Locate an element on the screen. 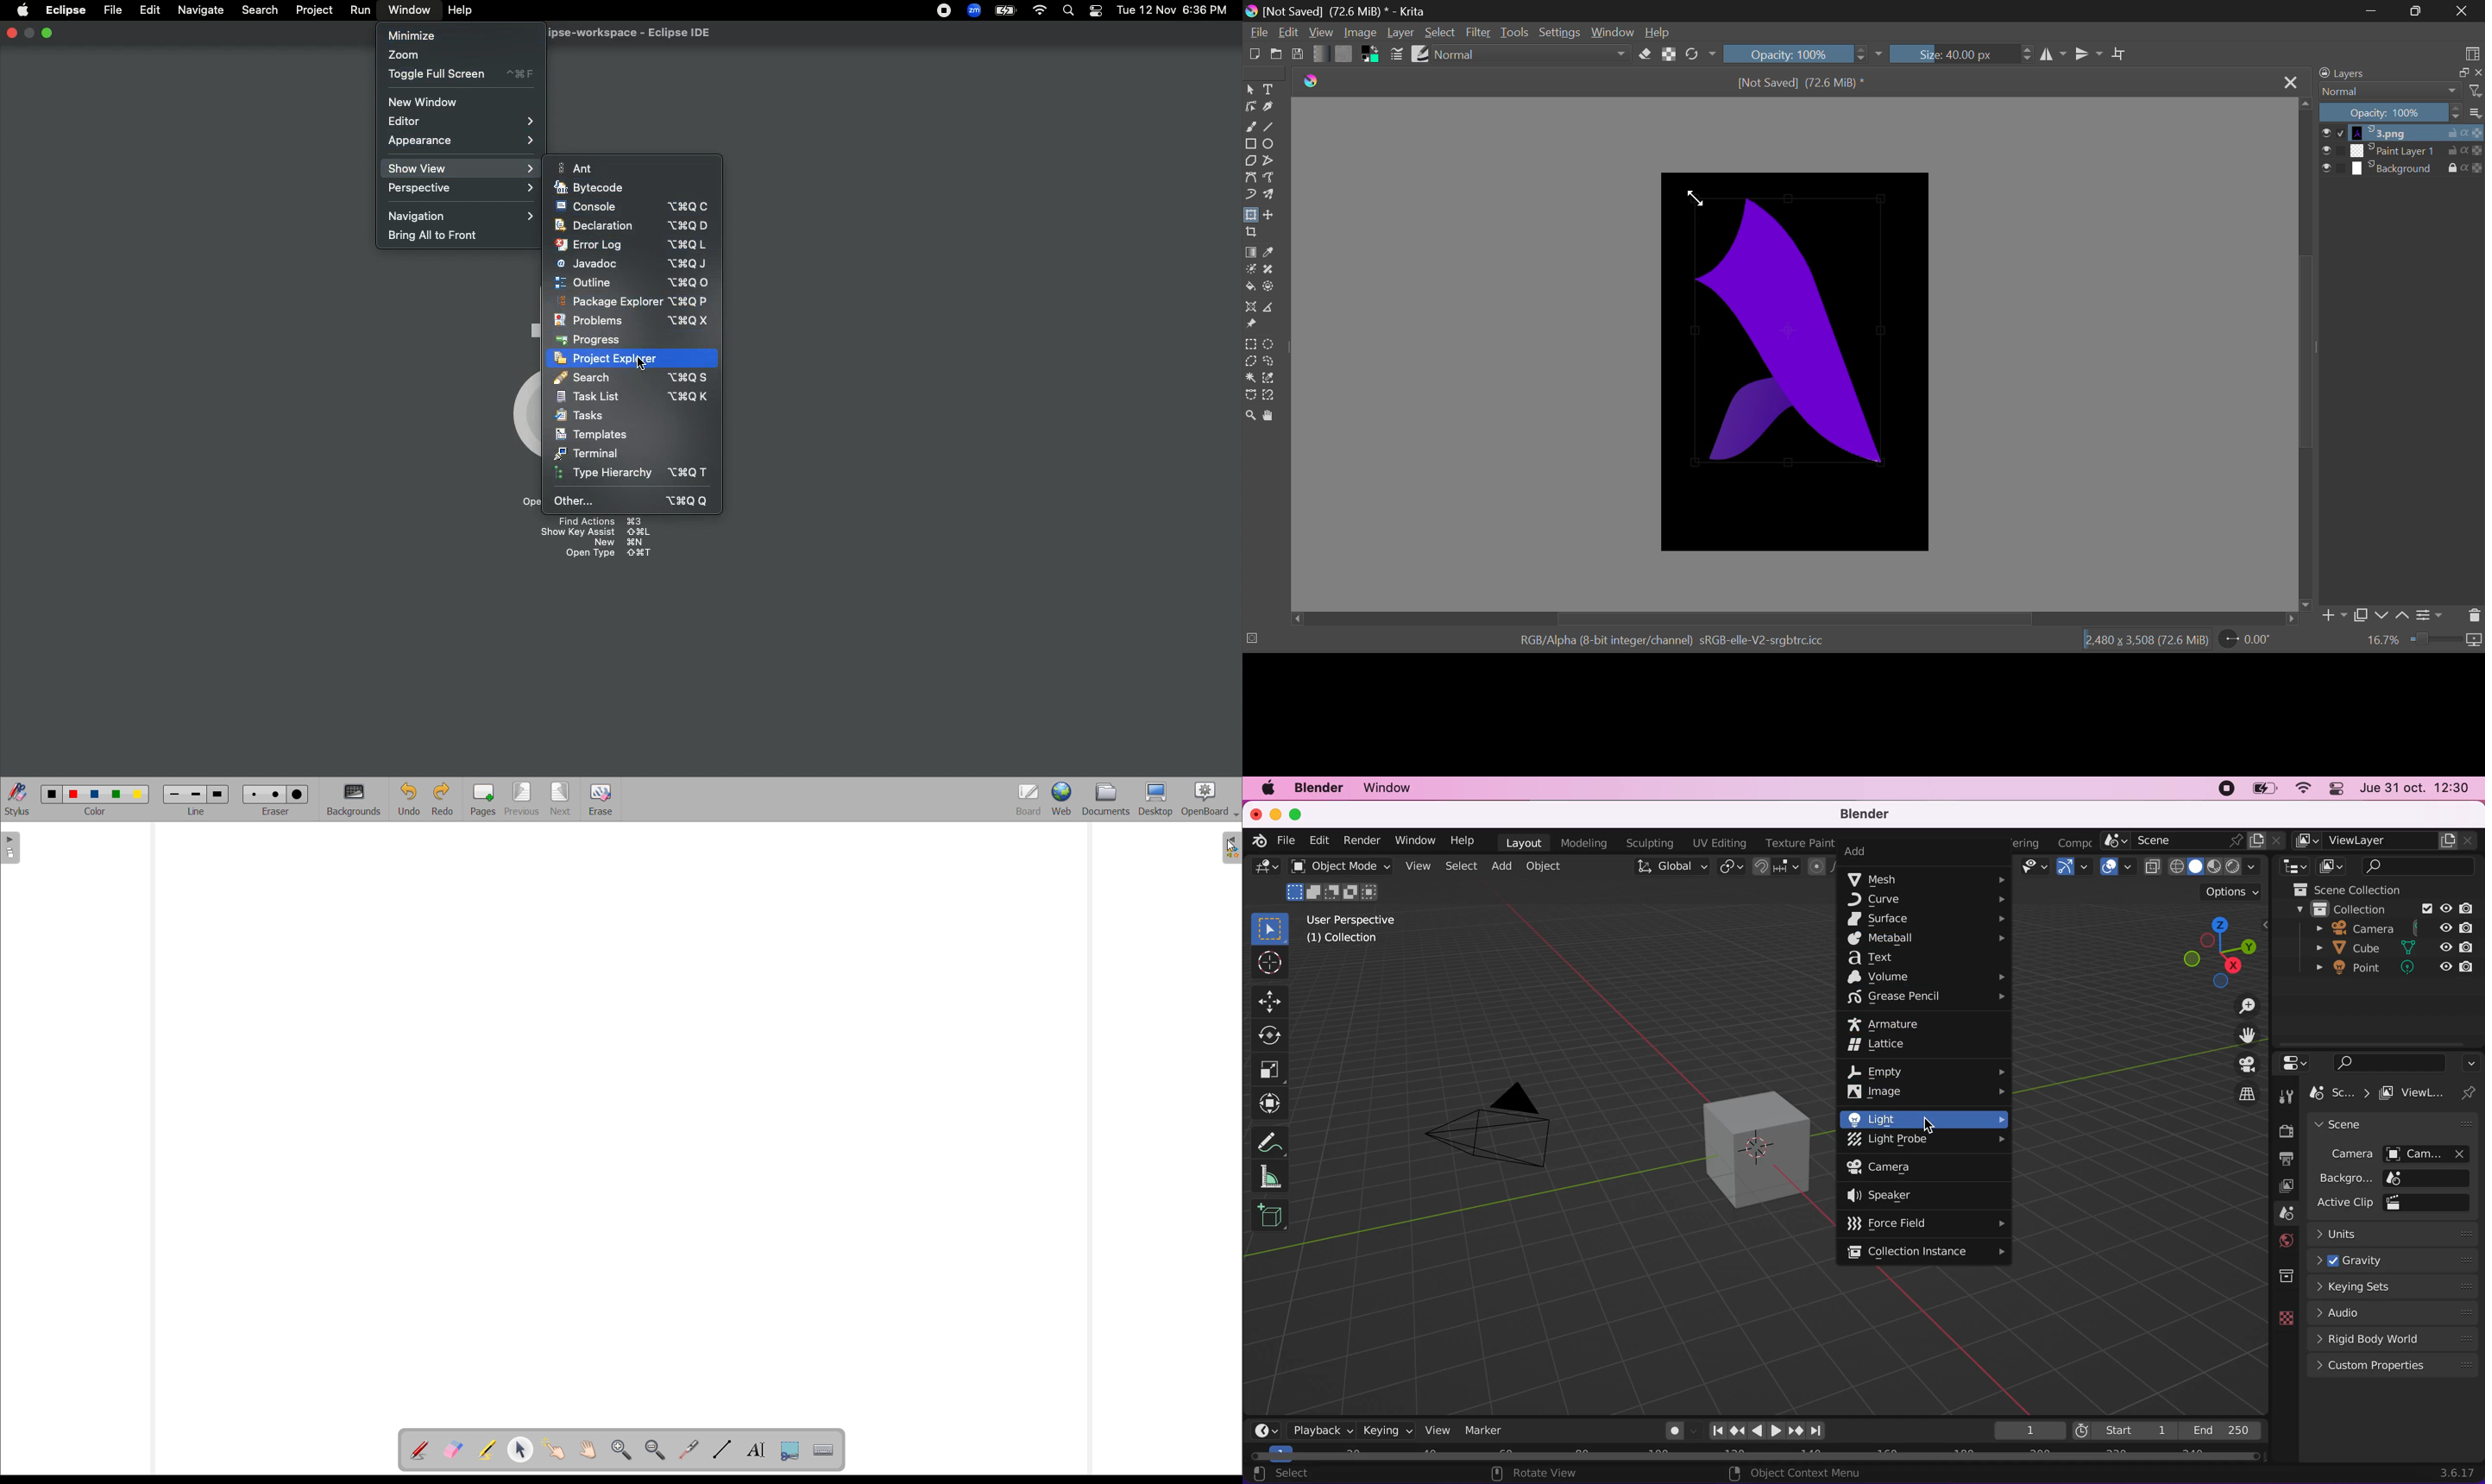 Image resolution: width=2492 pixels, height=1484 pixels. render is located at coordinates (2282, 1131).